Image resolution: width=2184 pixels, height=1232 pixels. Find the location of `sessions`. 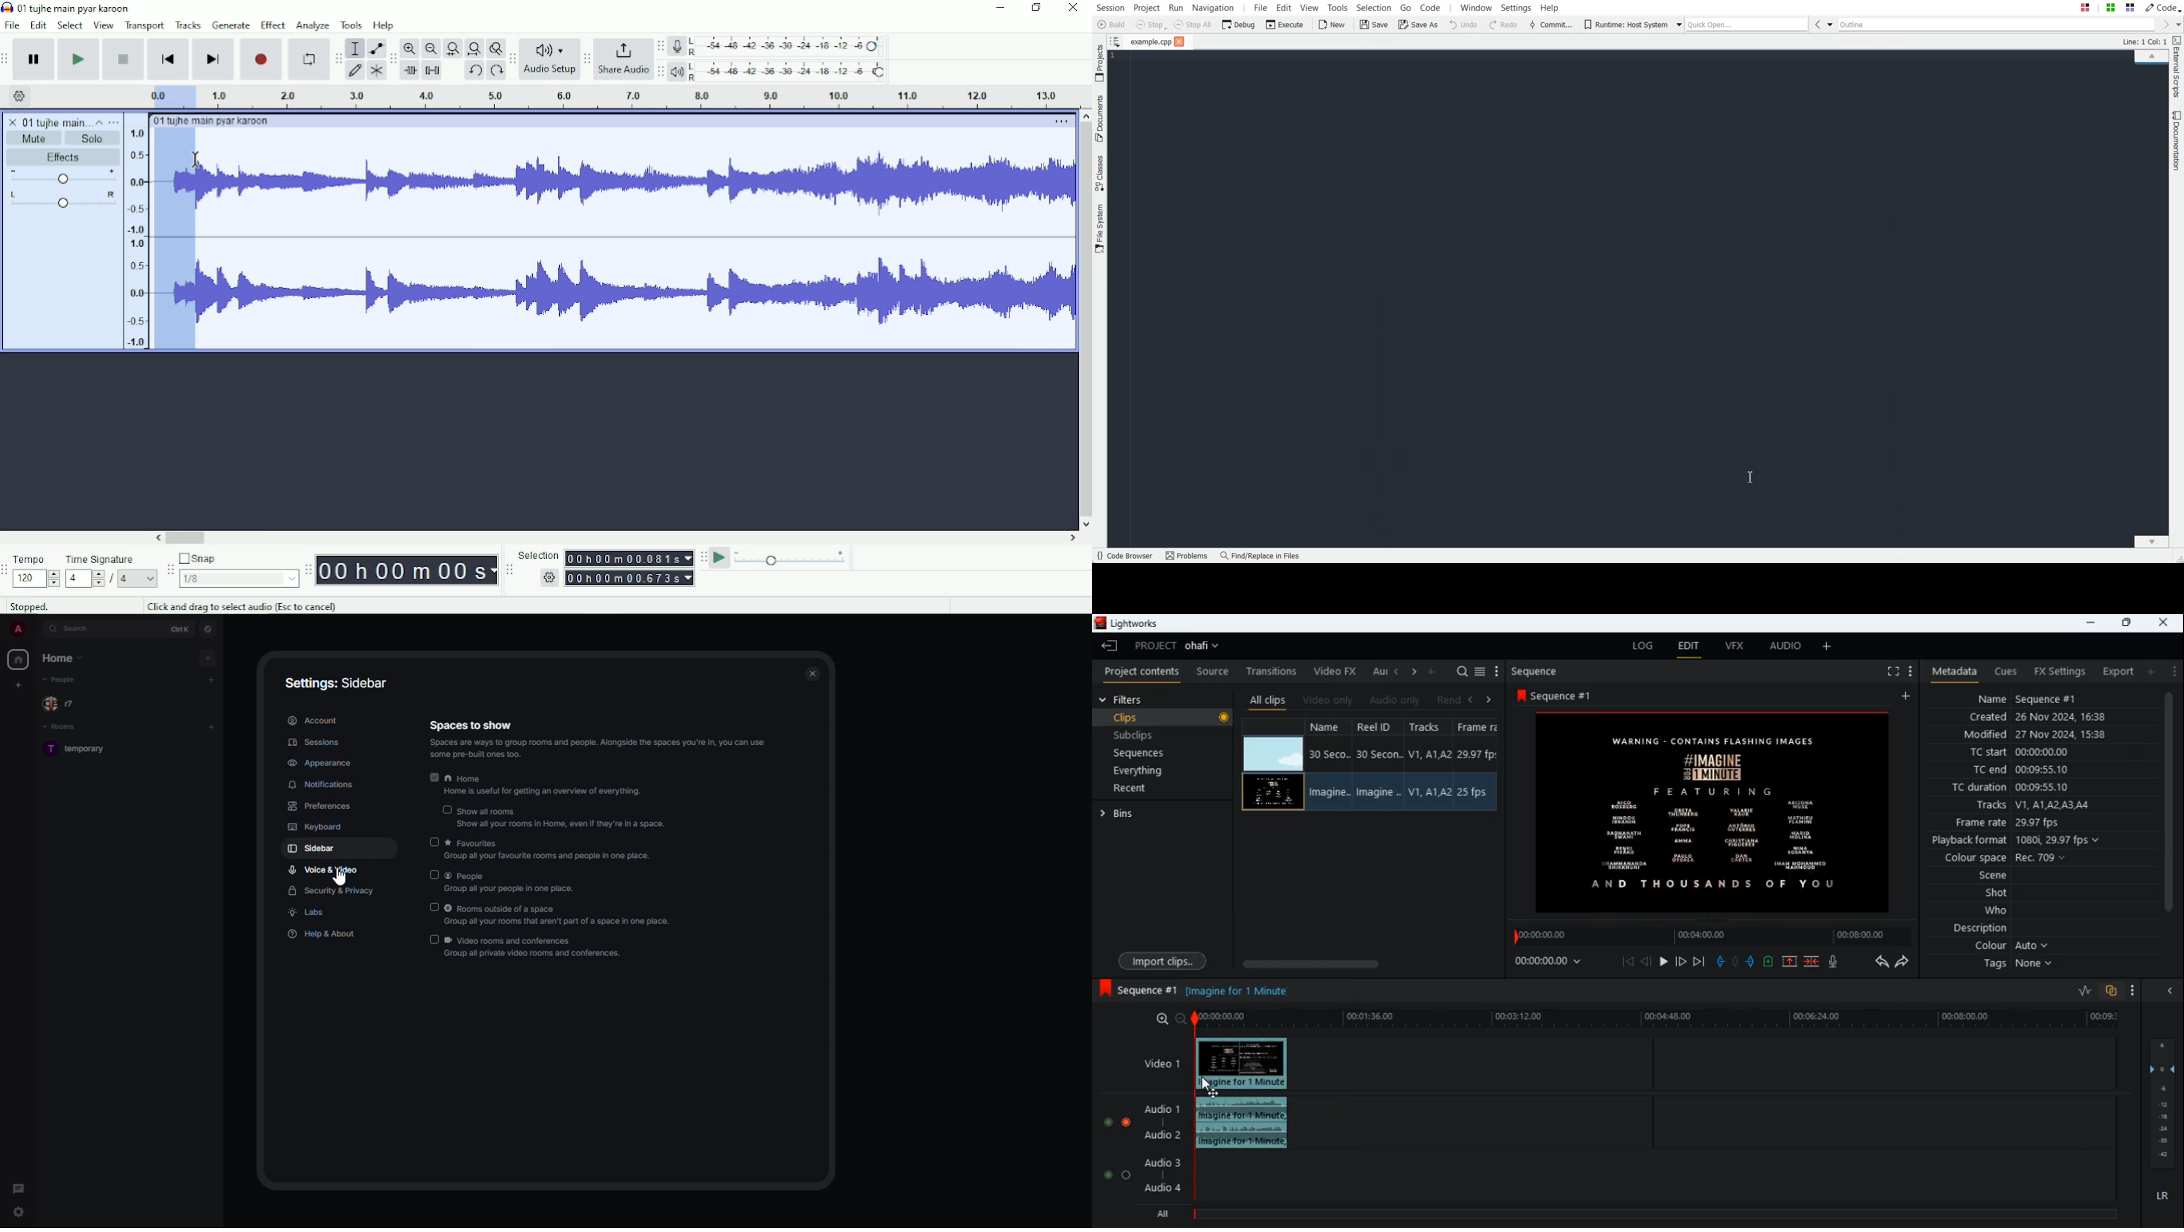

sessions is located at coordinates (310, 744).